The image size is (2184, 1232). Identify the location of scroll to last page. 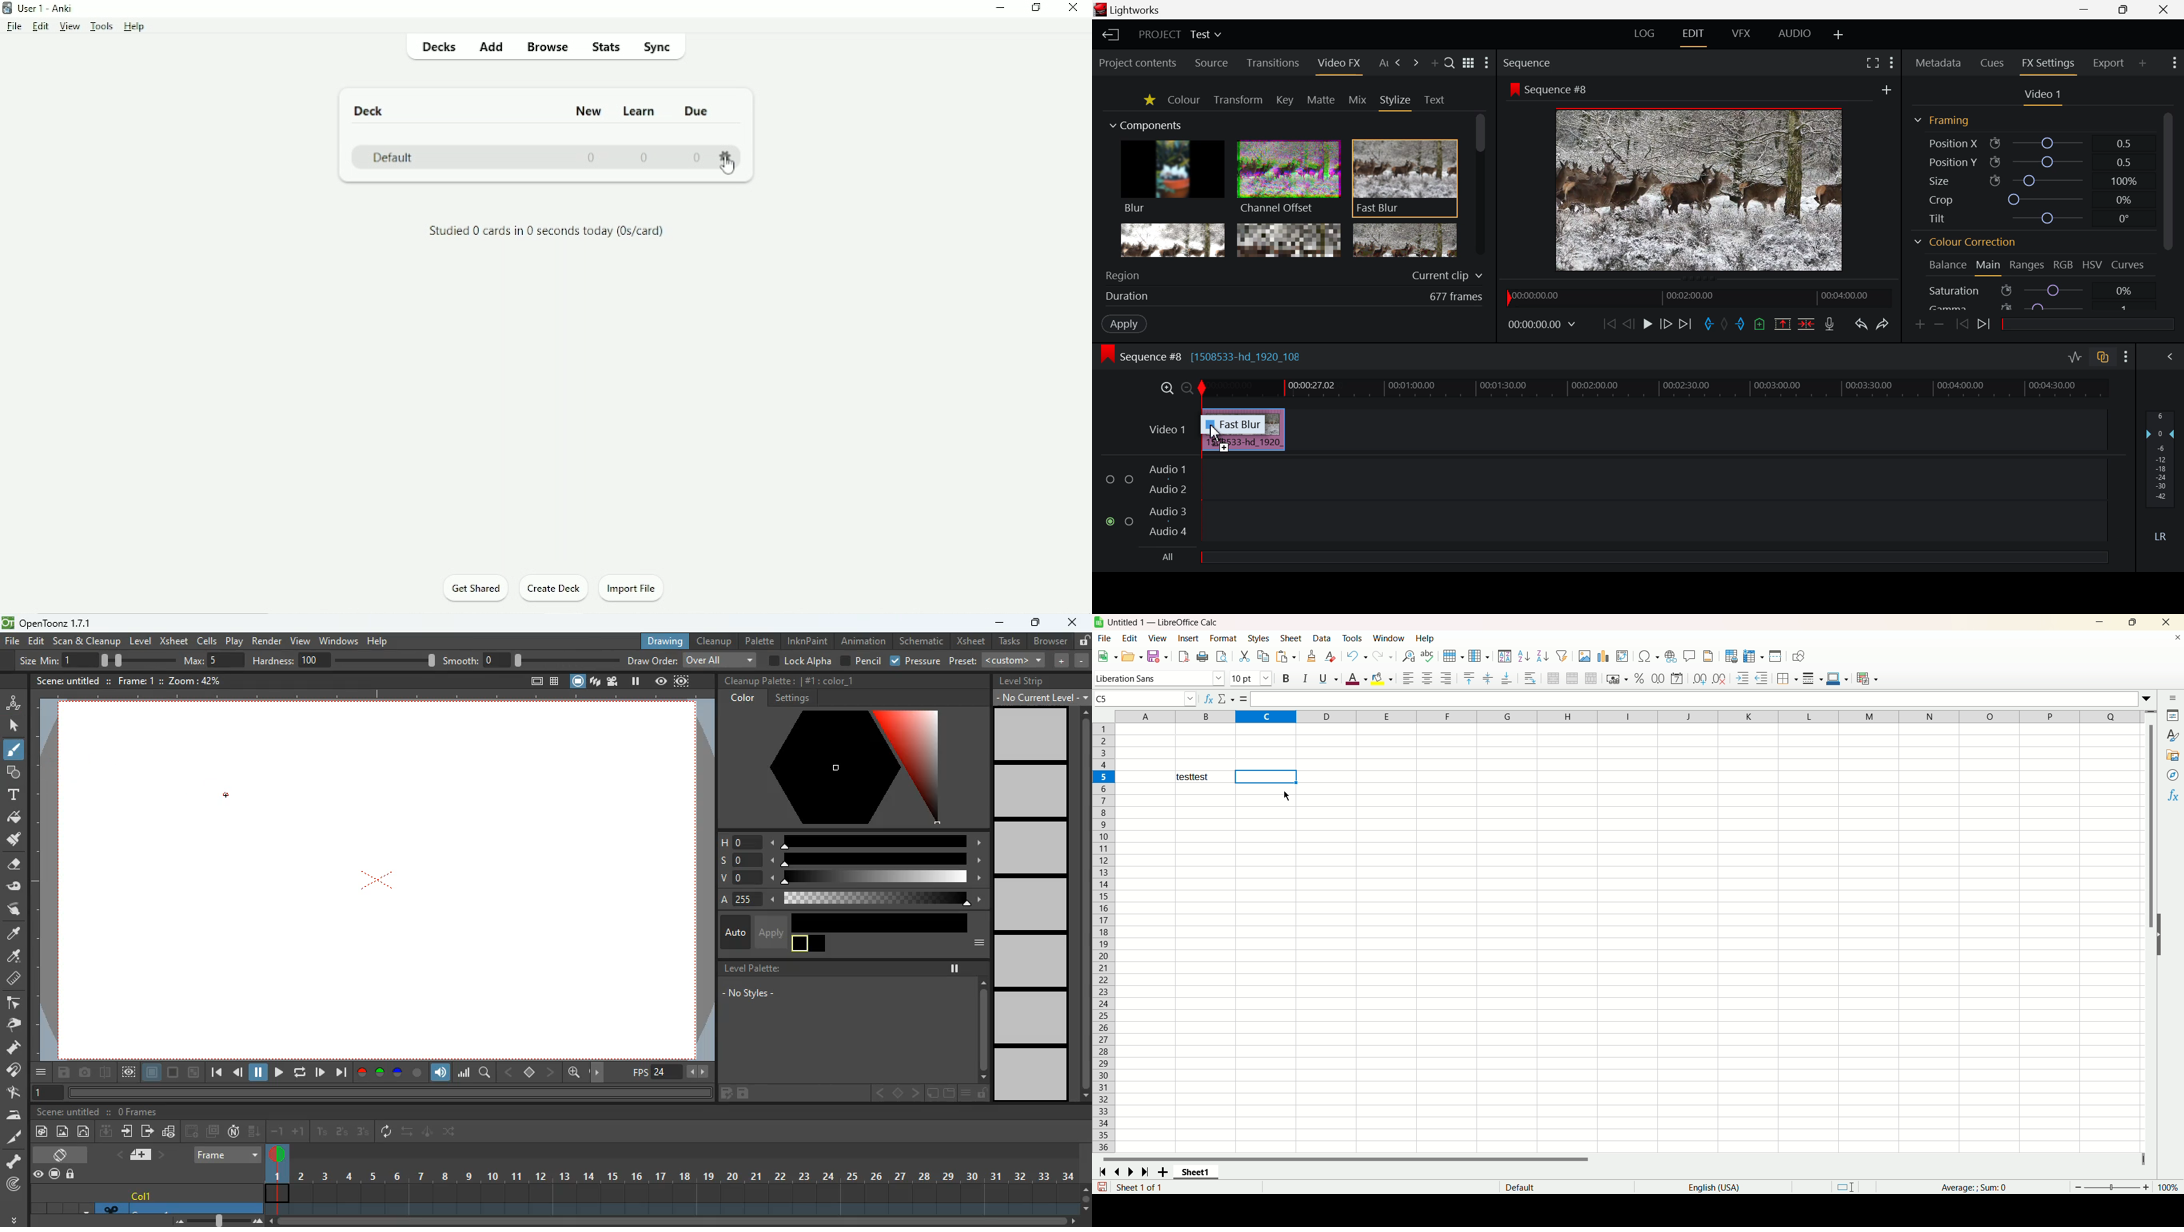
(1145, 1172).